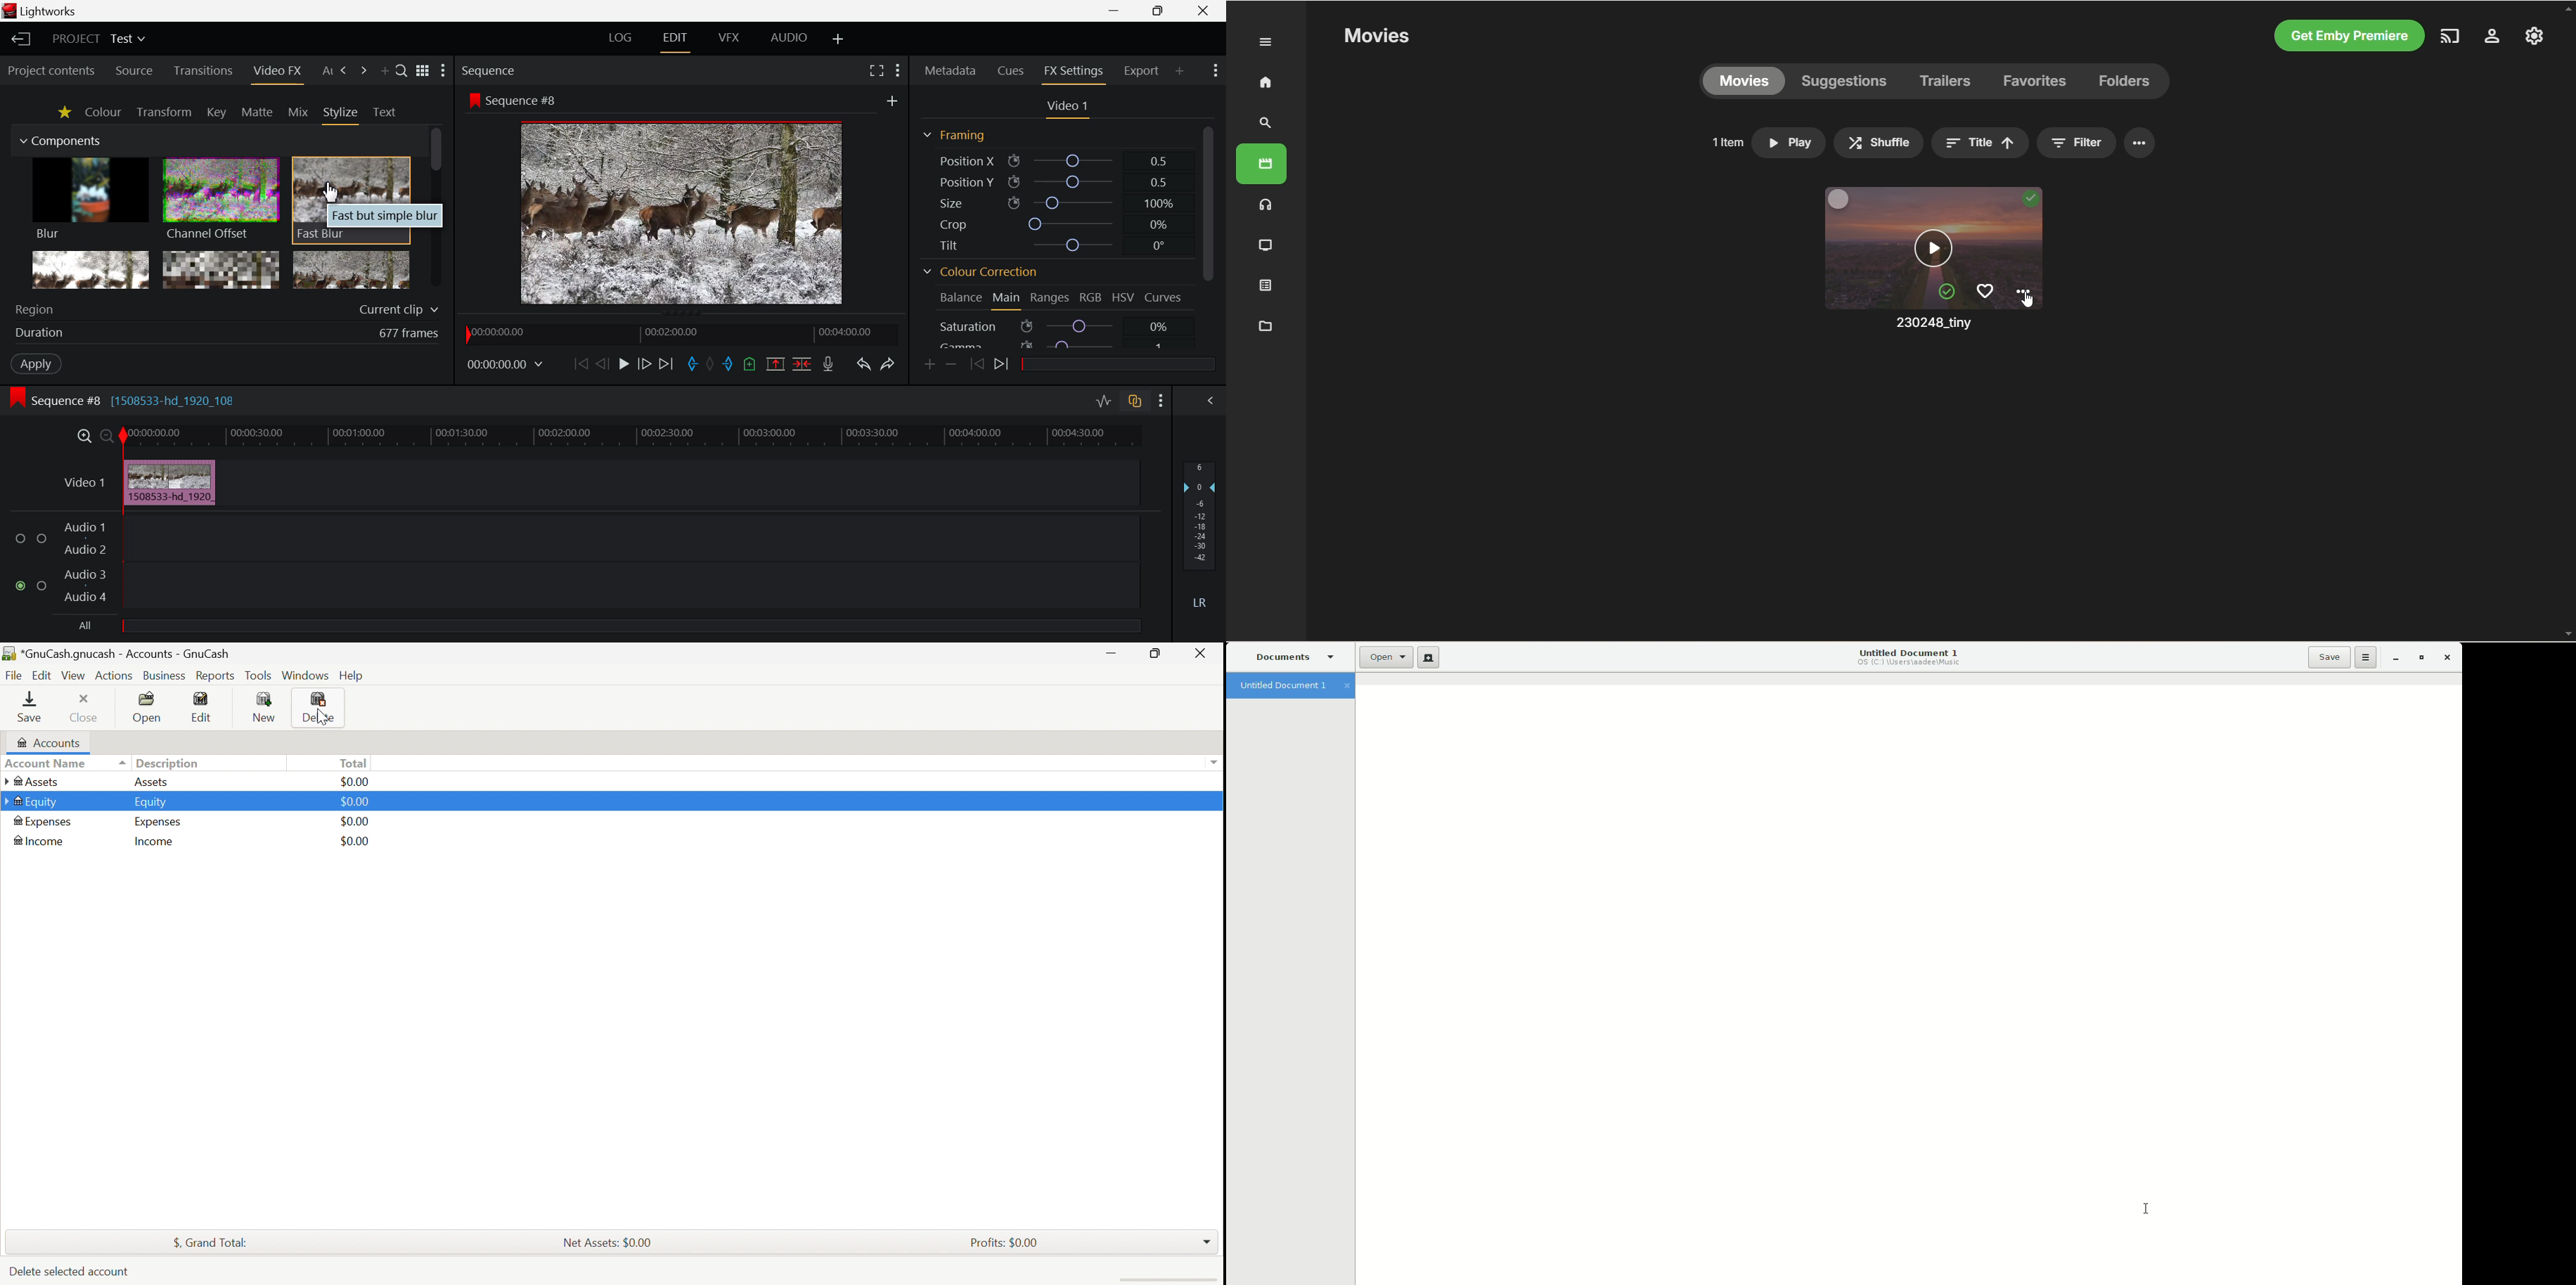 Image resolution: width=2576 pixels, height=1288 pixels. What do you see at coordinates (1744, 82) in the screenshot?
I see `movies` at bounding box center [1744, 82].